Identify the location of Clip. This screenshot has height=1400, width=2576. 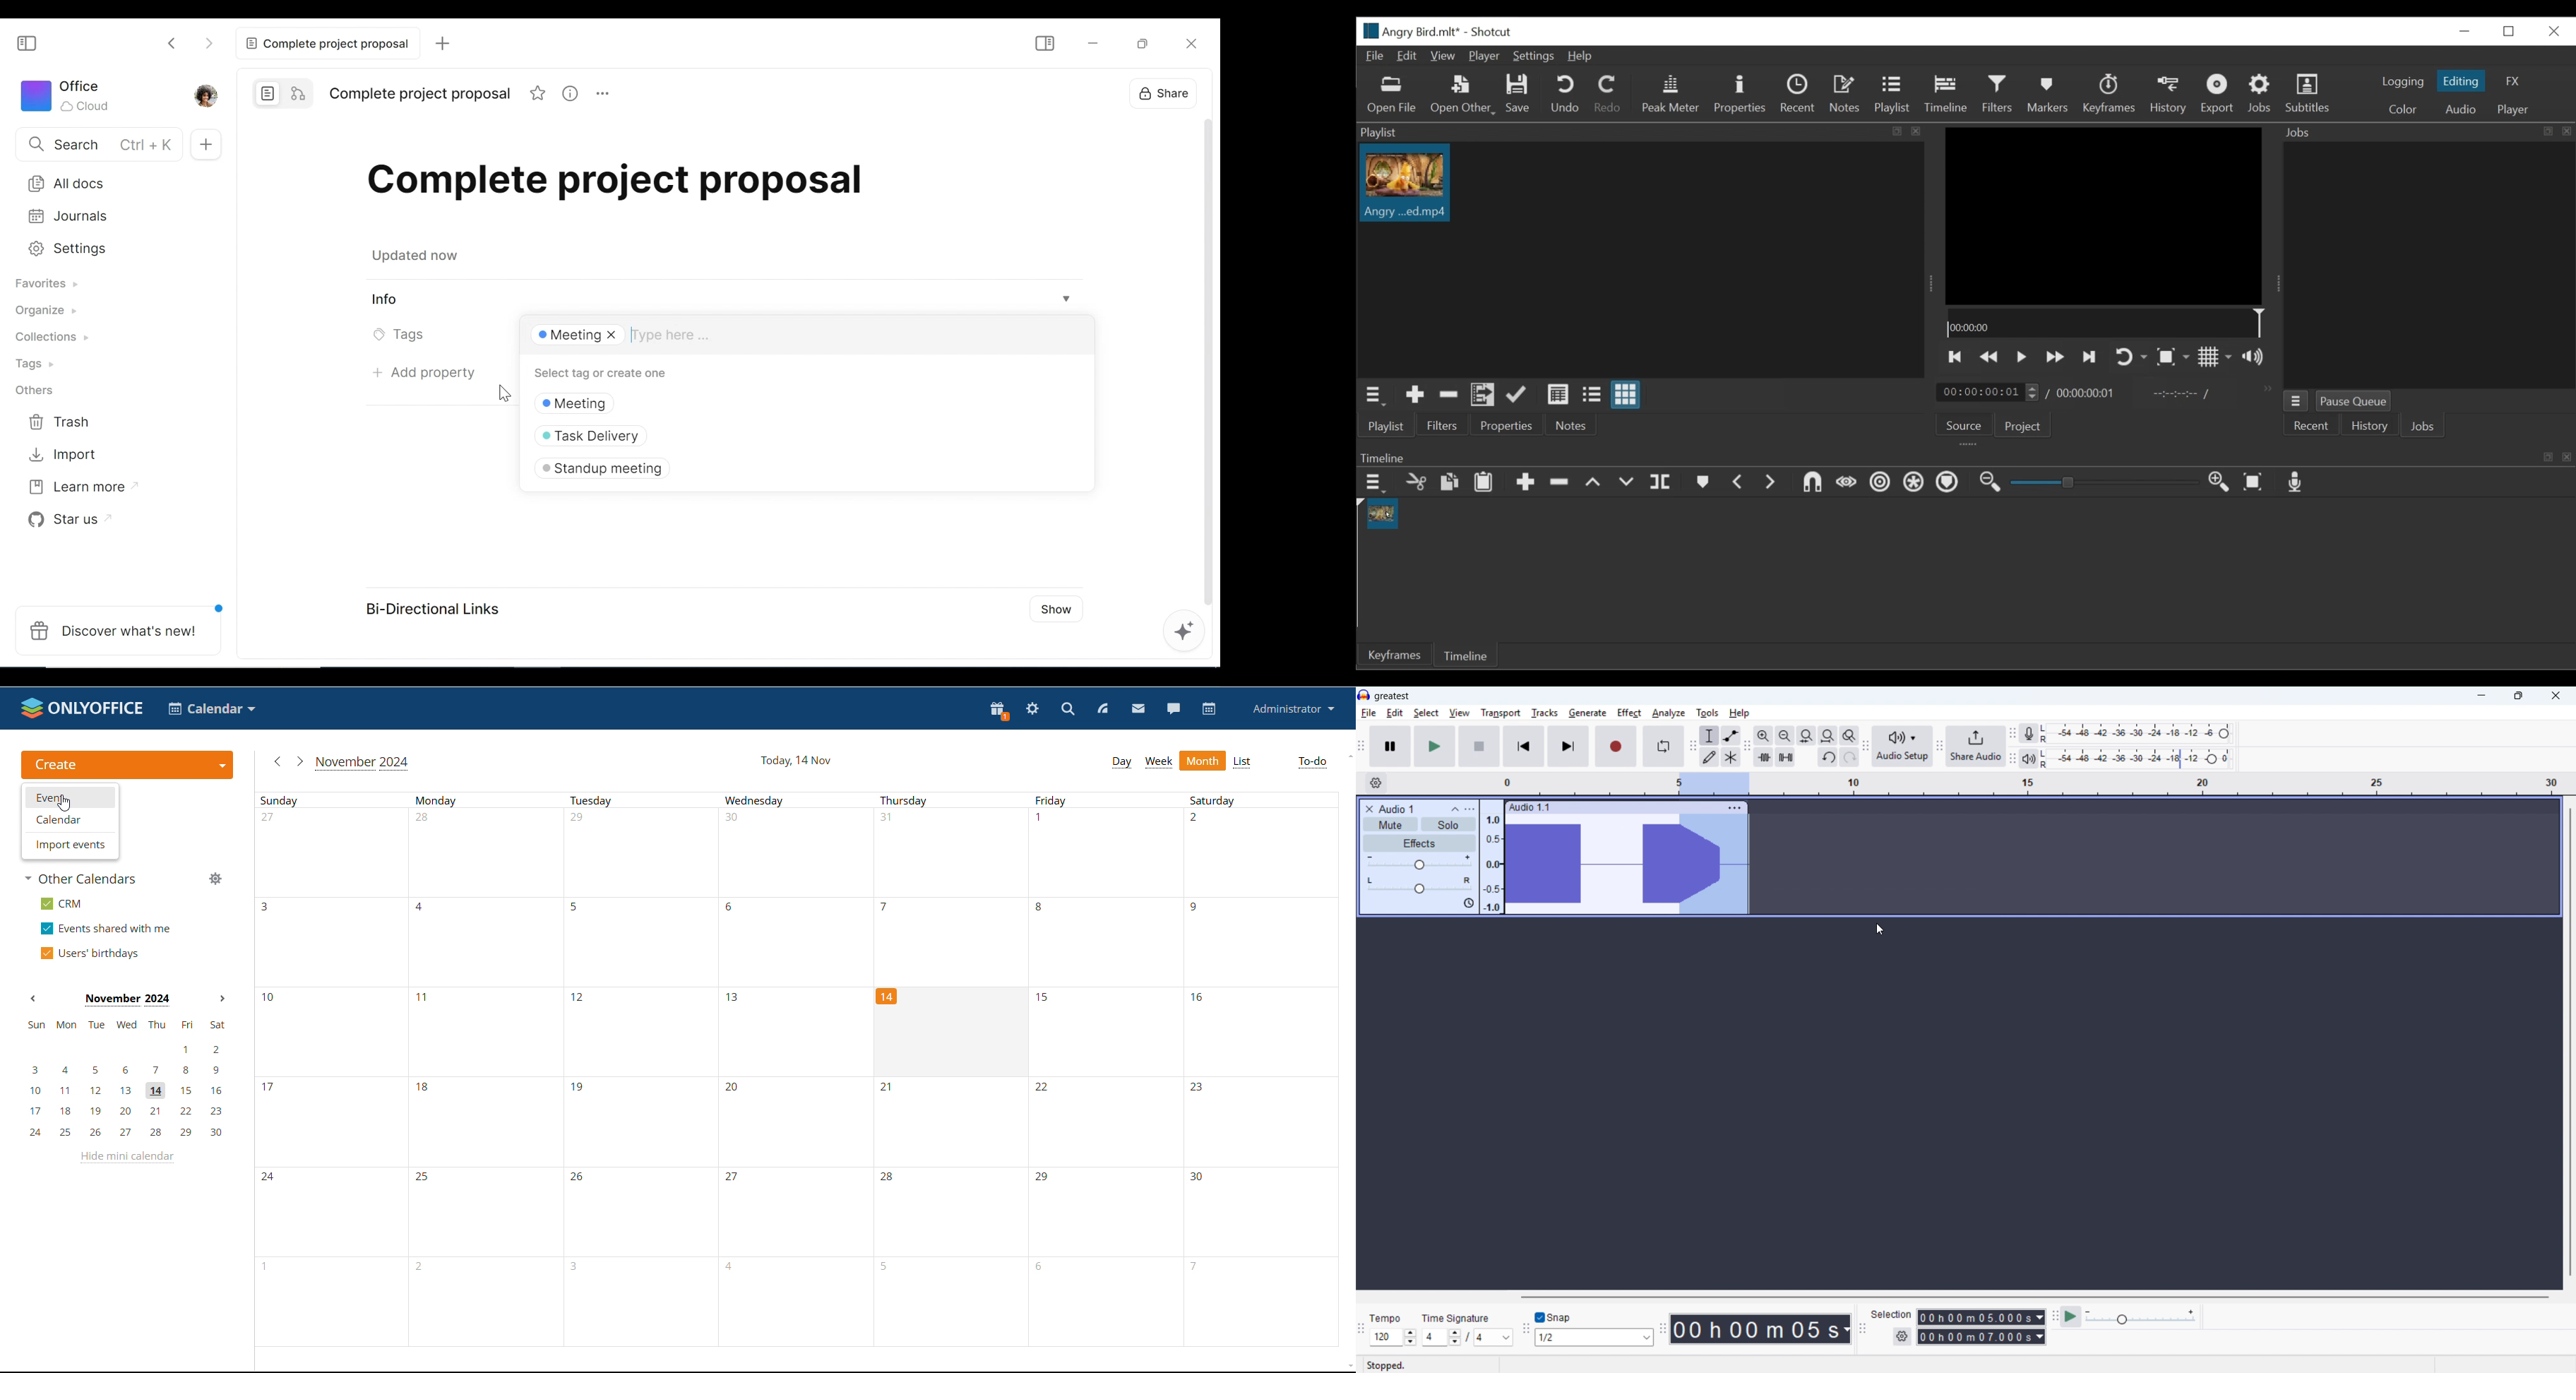
(1407, 183).